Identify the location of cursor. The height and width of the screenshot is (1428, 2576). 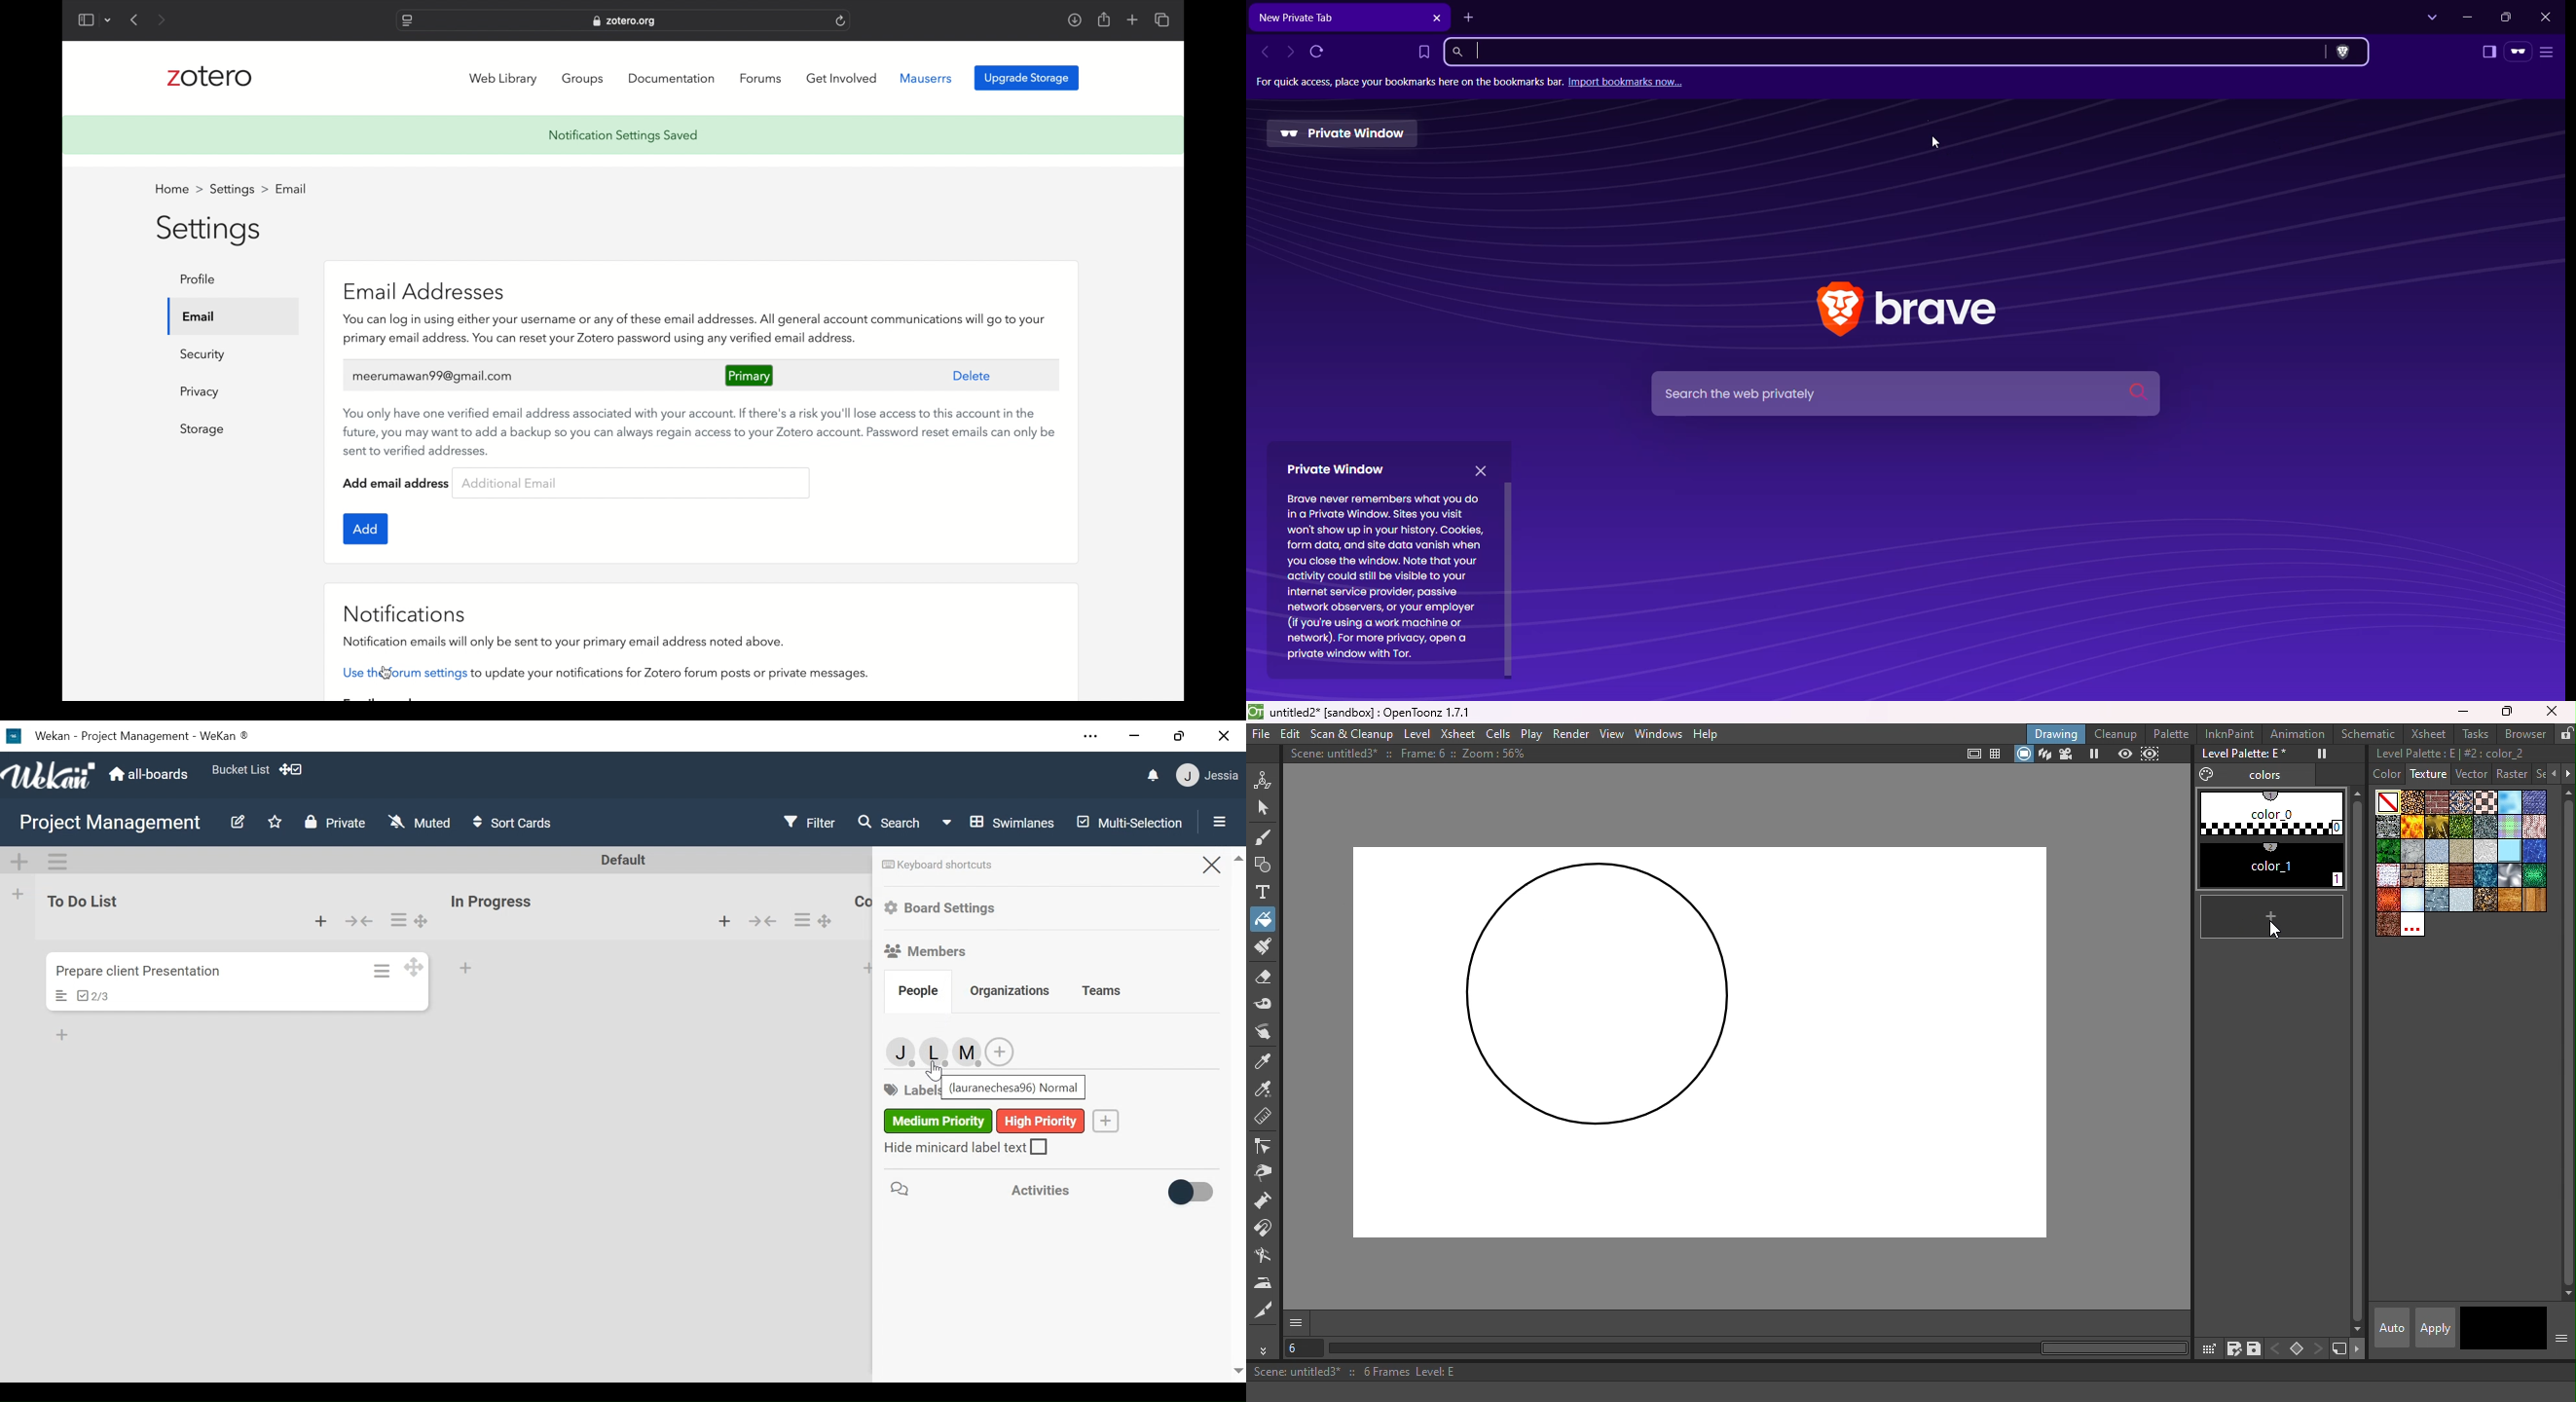
(2275, 931).